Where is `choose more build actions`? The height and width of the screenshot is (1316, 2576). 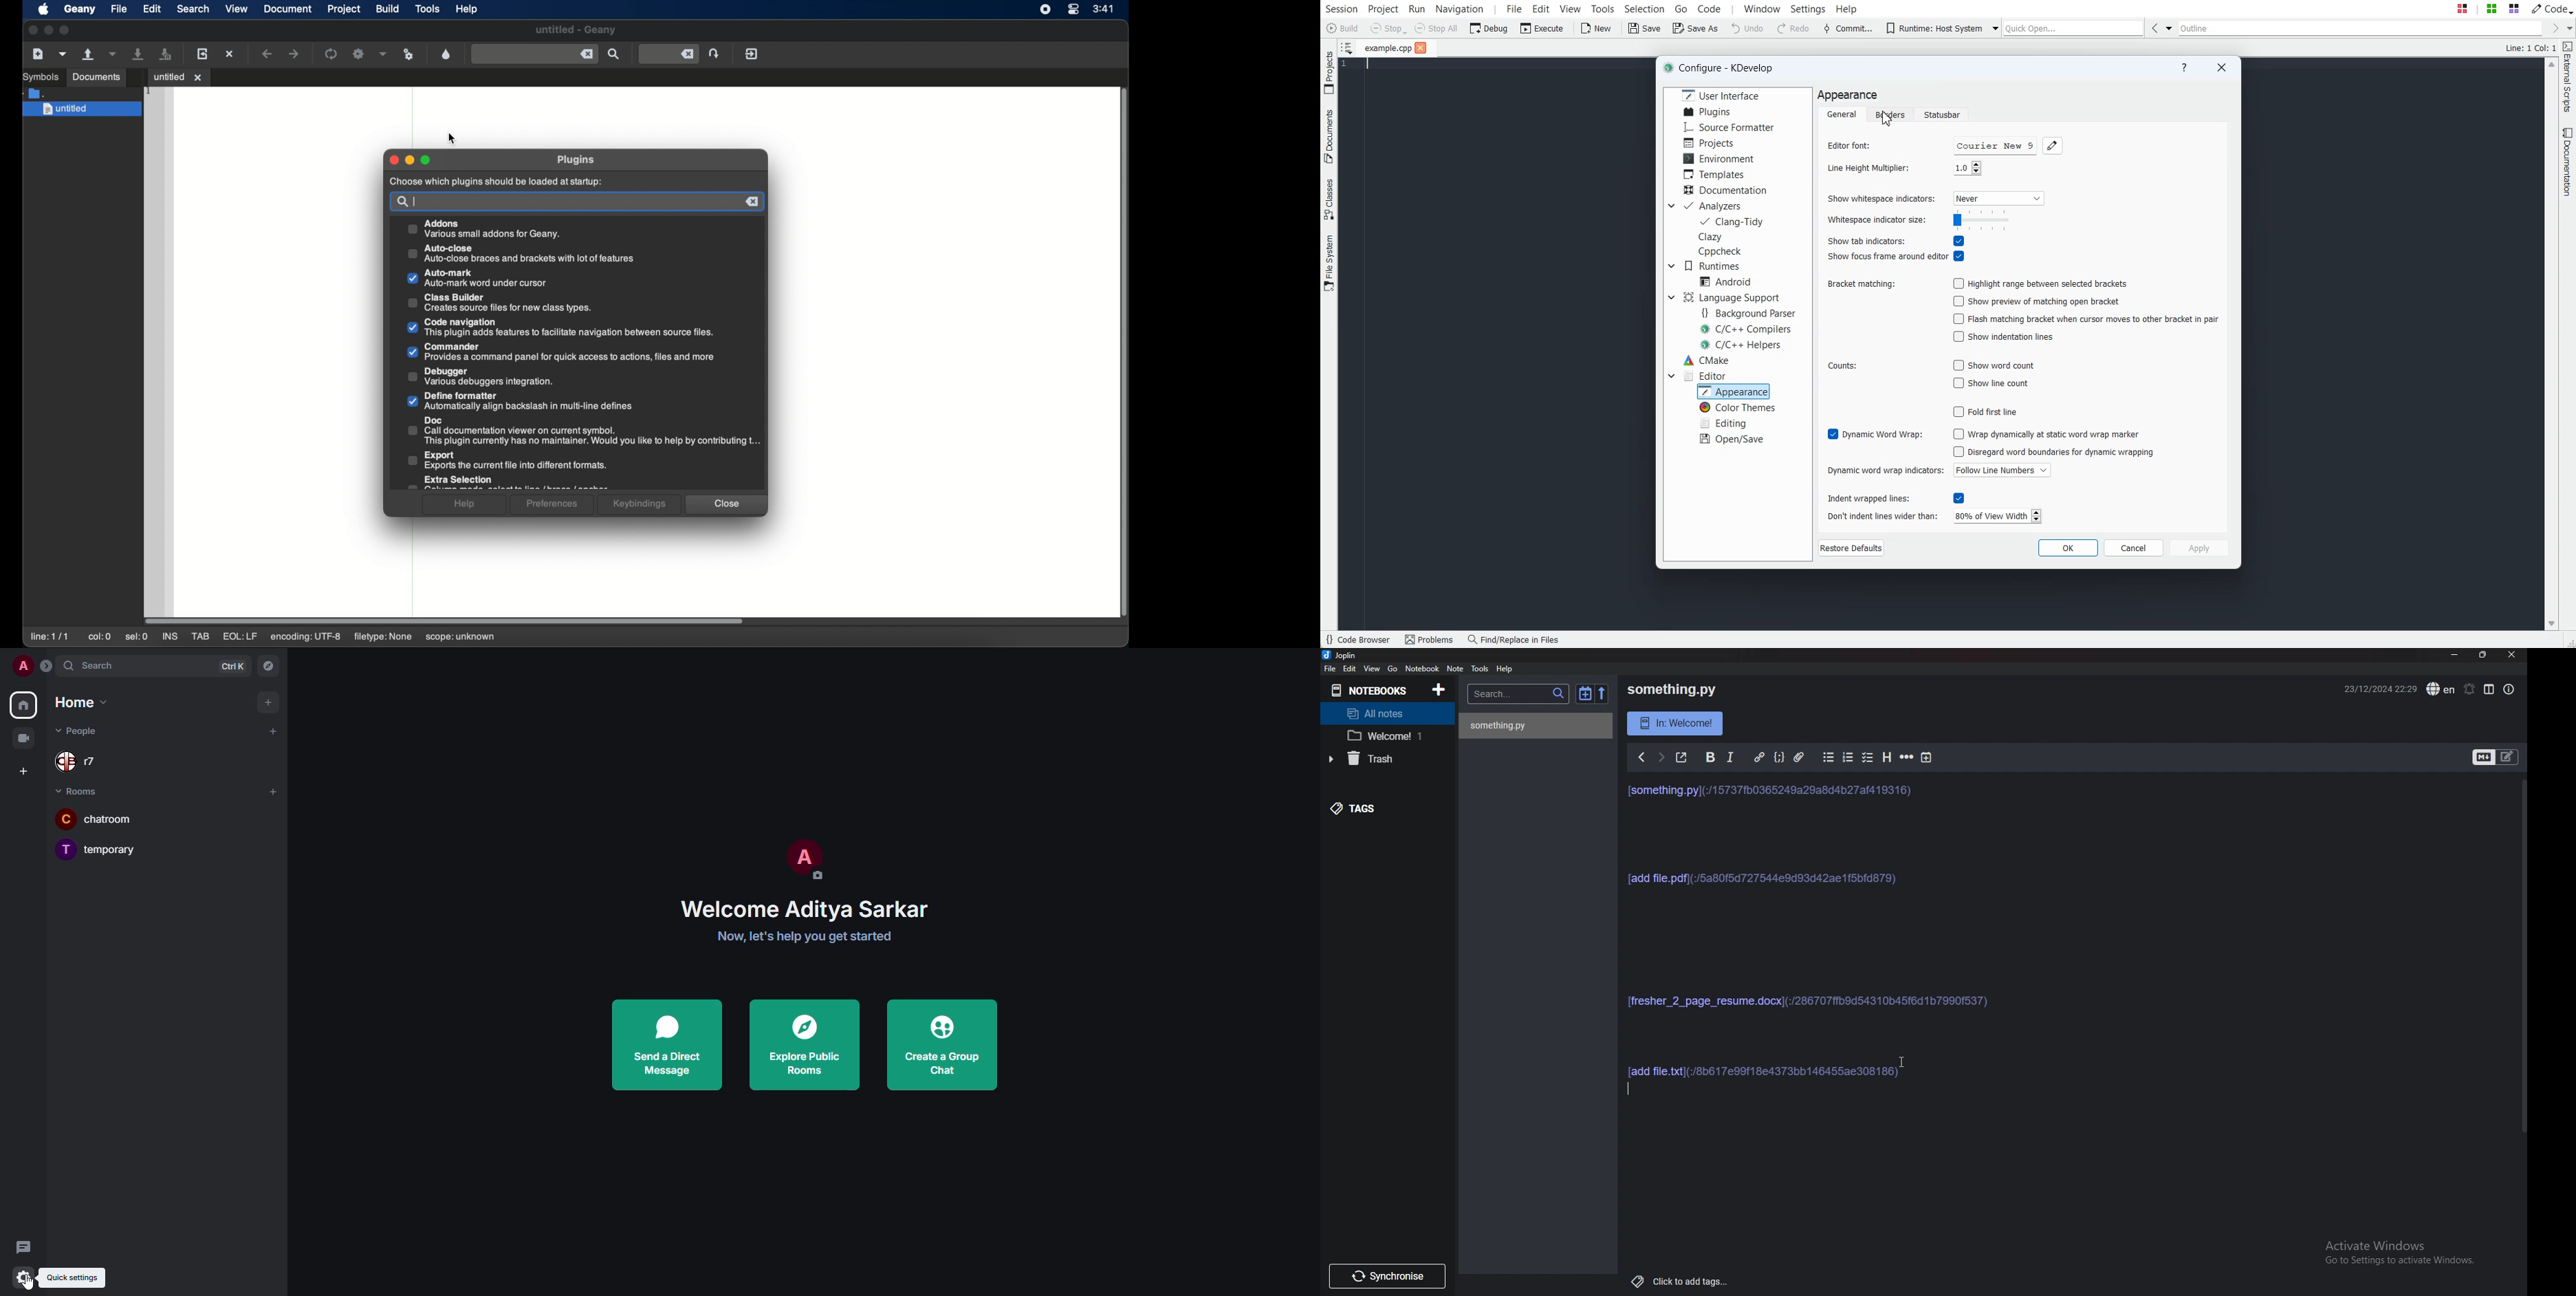
choose more build actions is located at coordinates (383, 54).